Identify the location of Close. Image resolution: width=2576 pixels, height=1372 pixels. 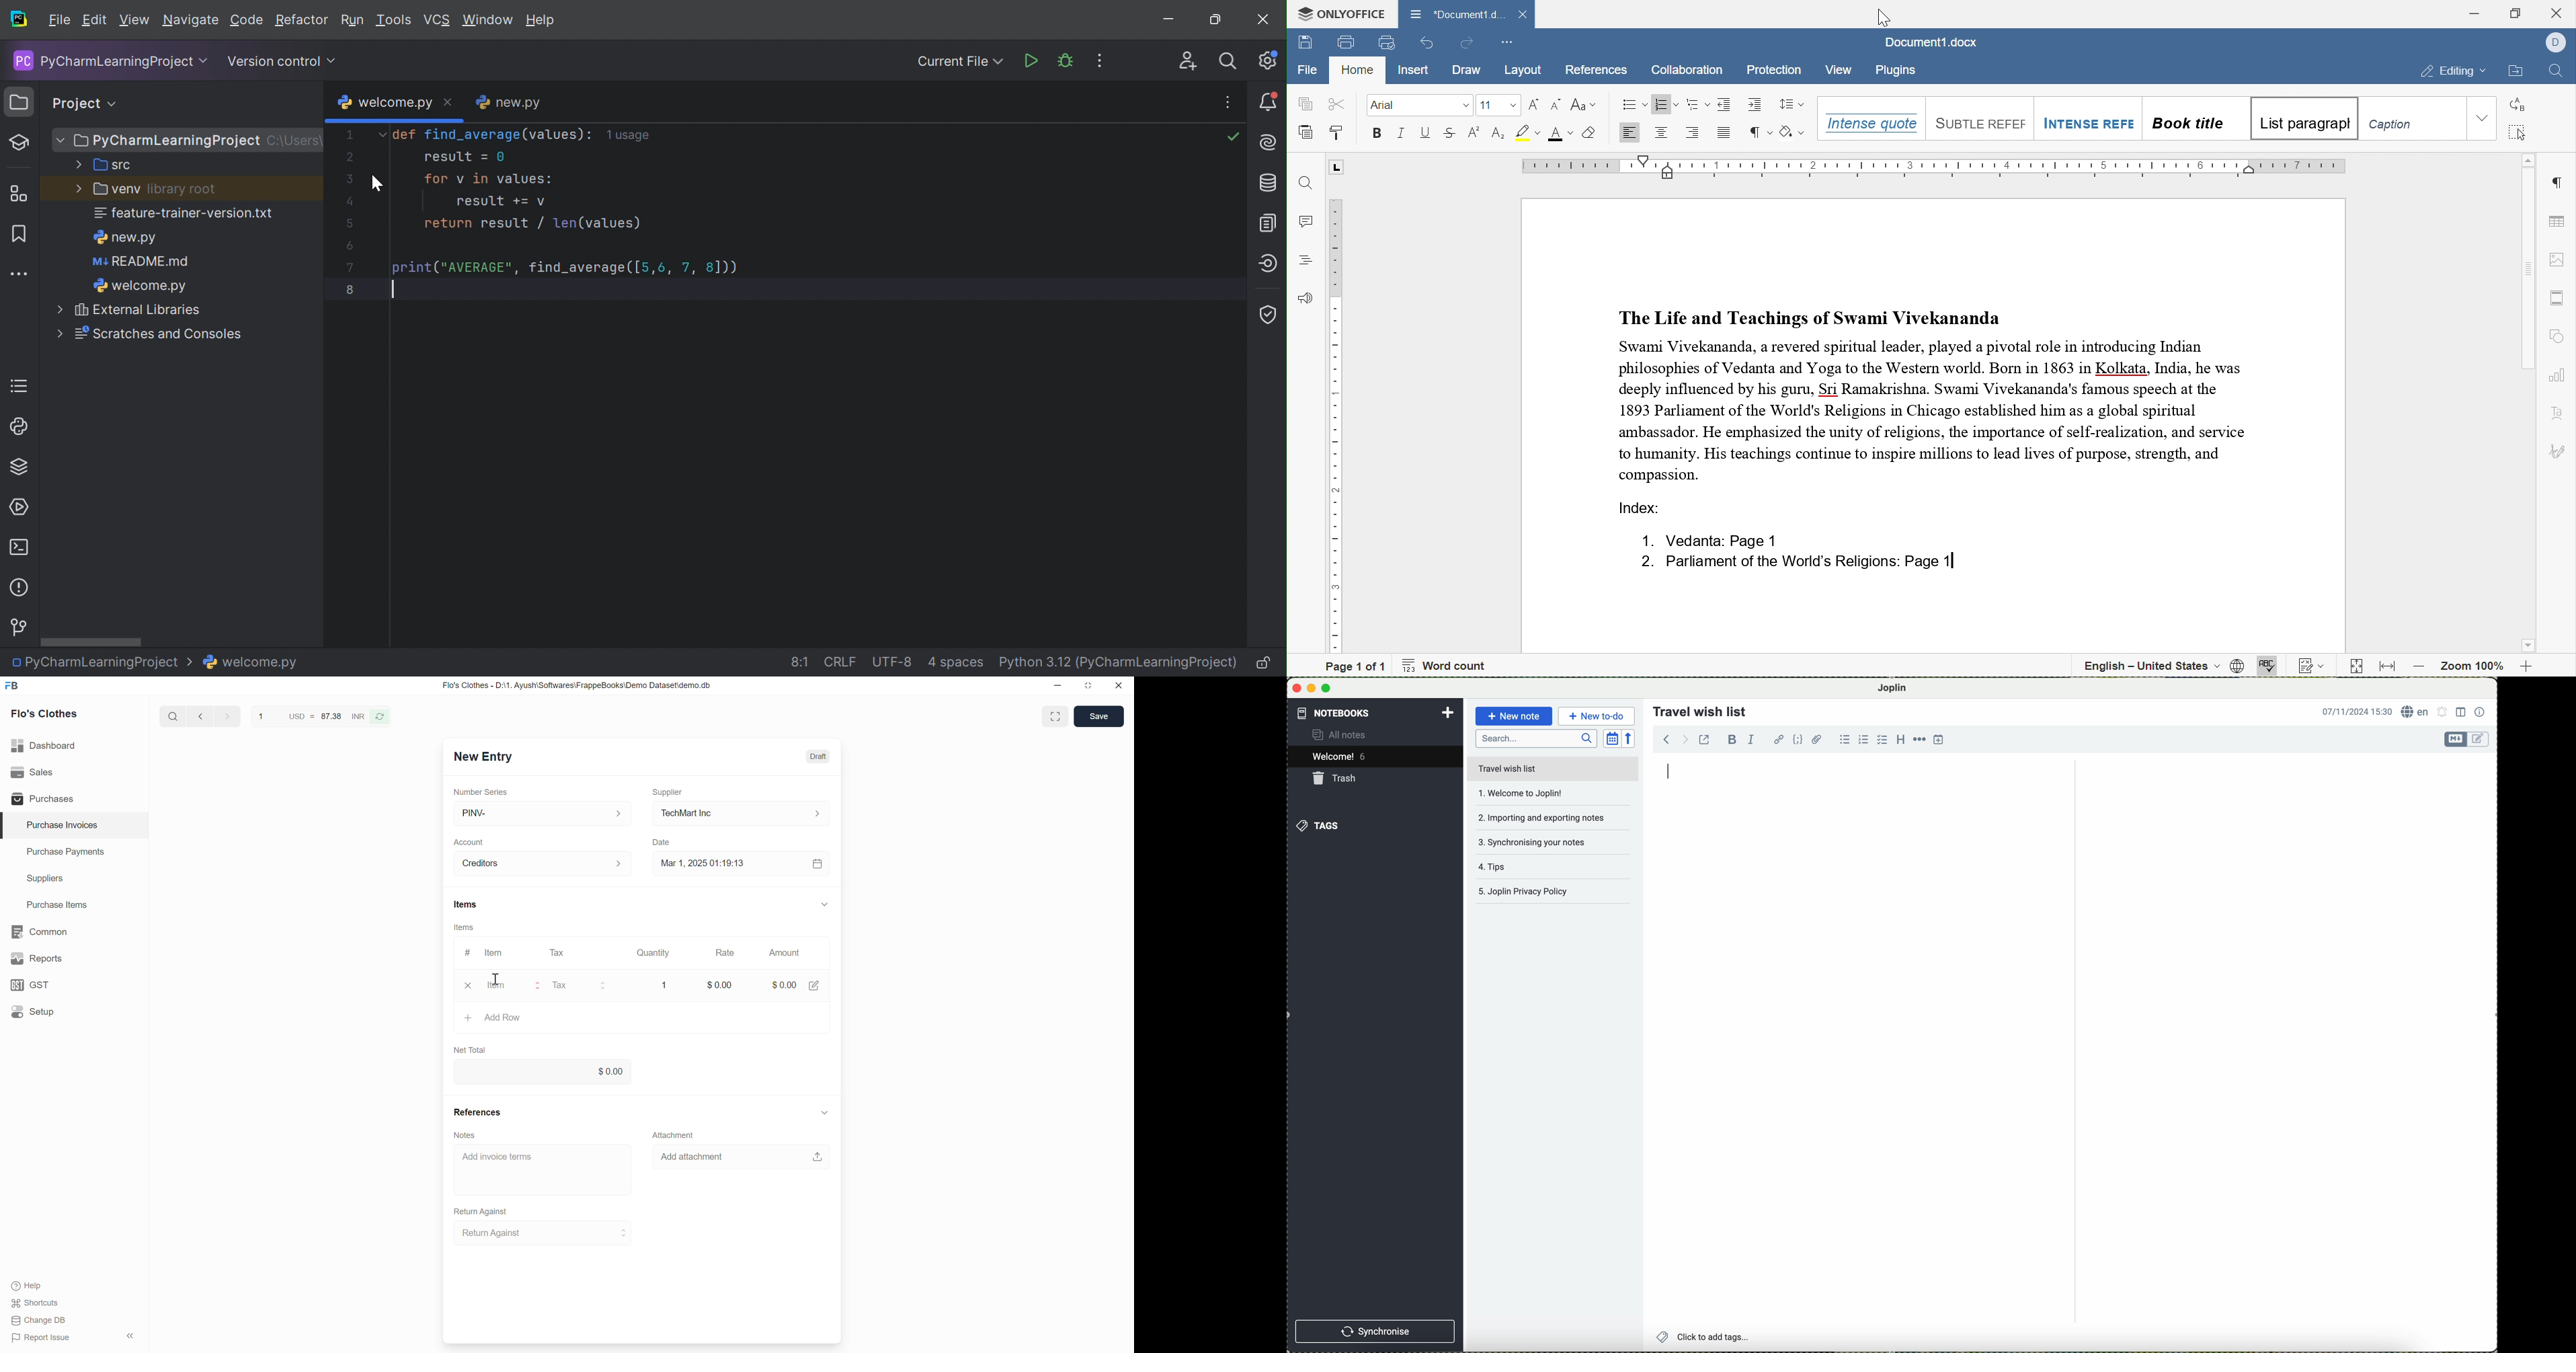
(449, 103).